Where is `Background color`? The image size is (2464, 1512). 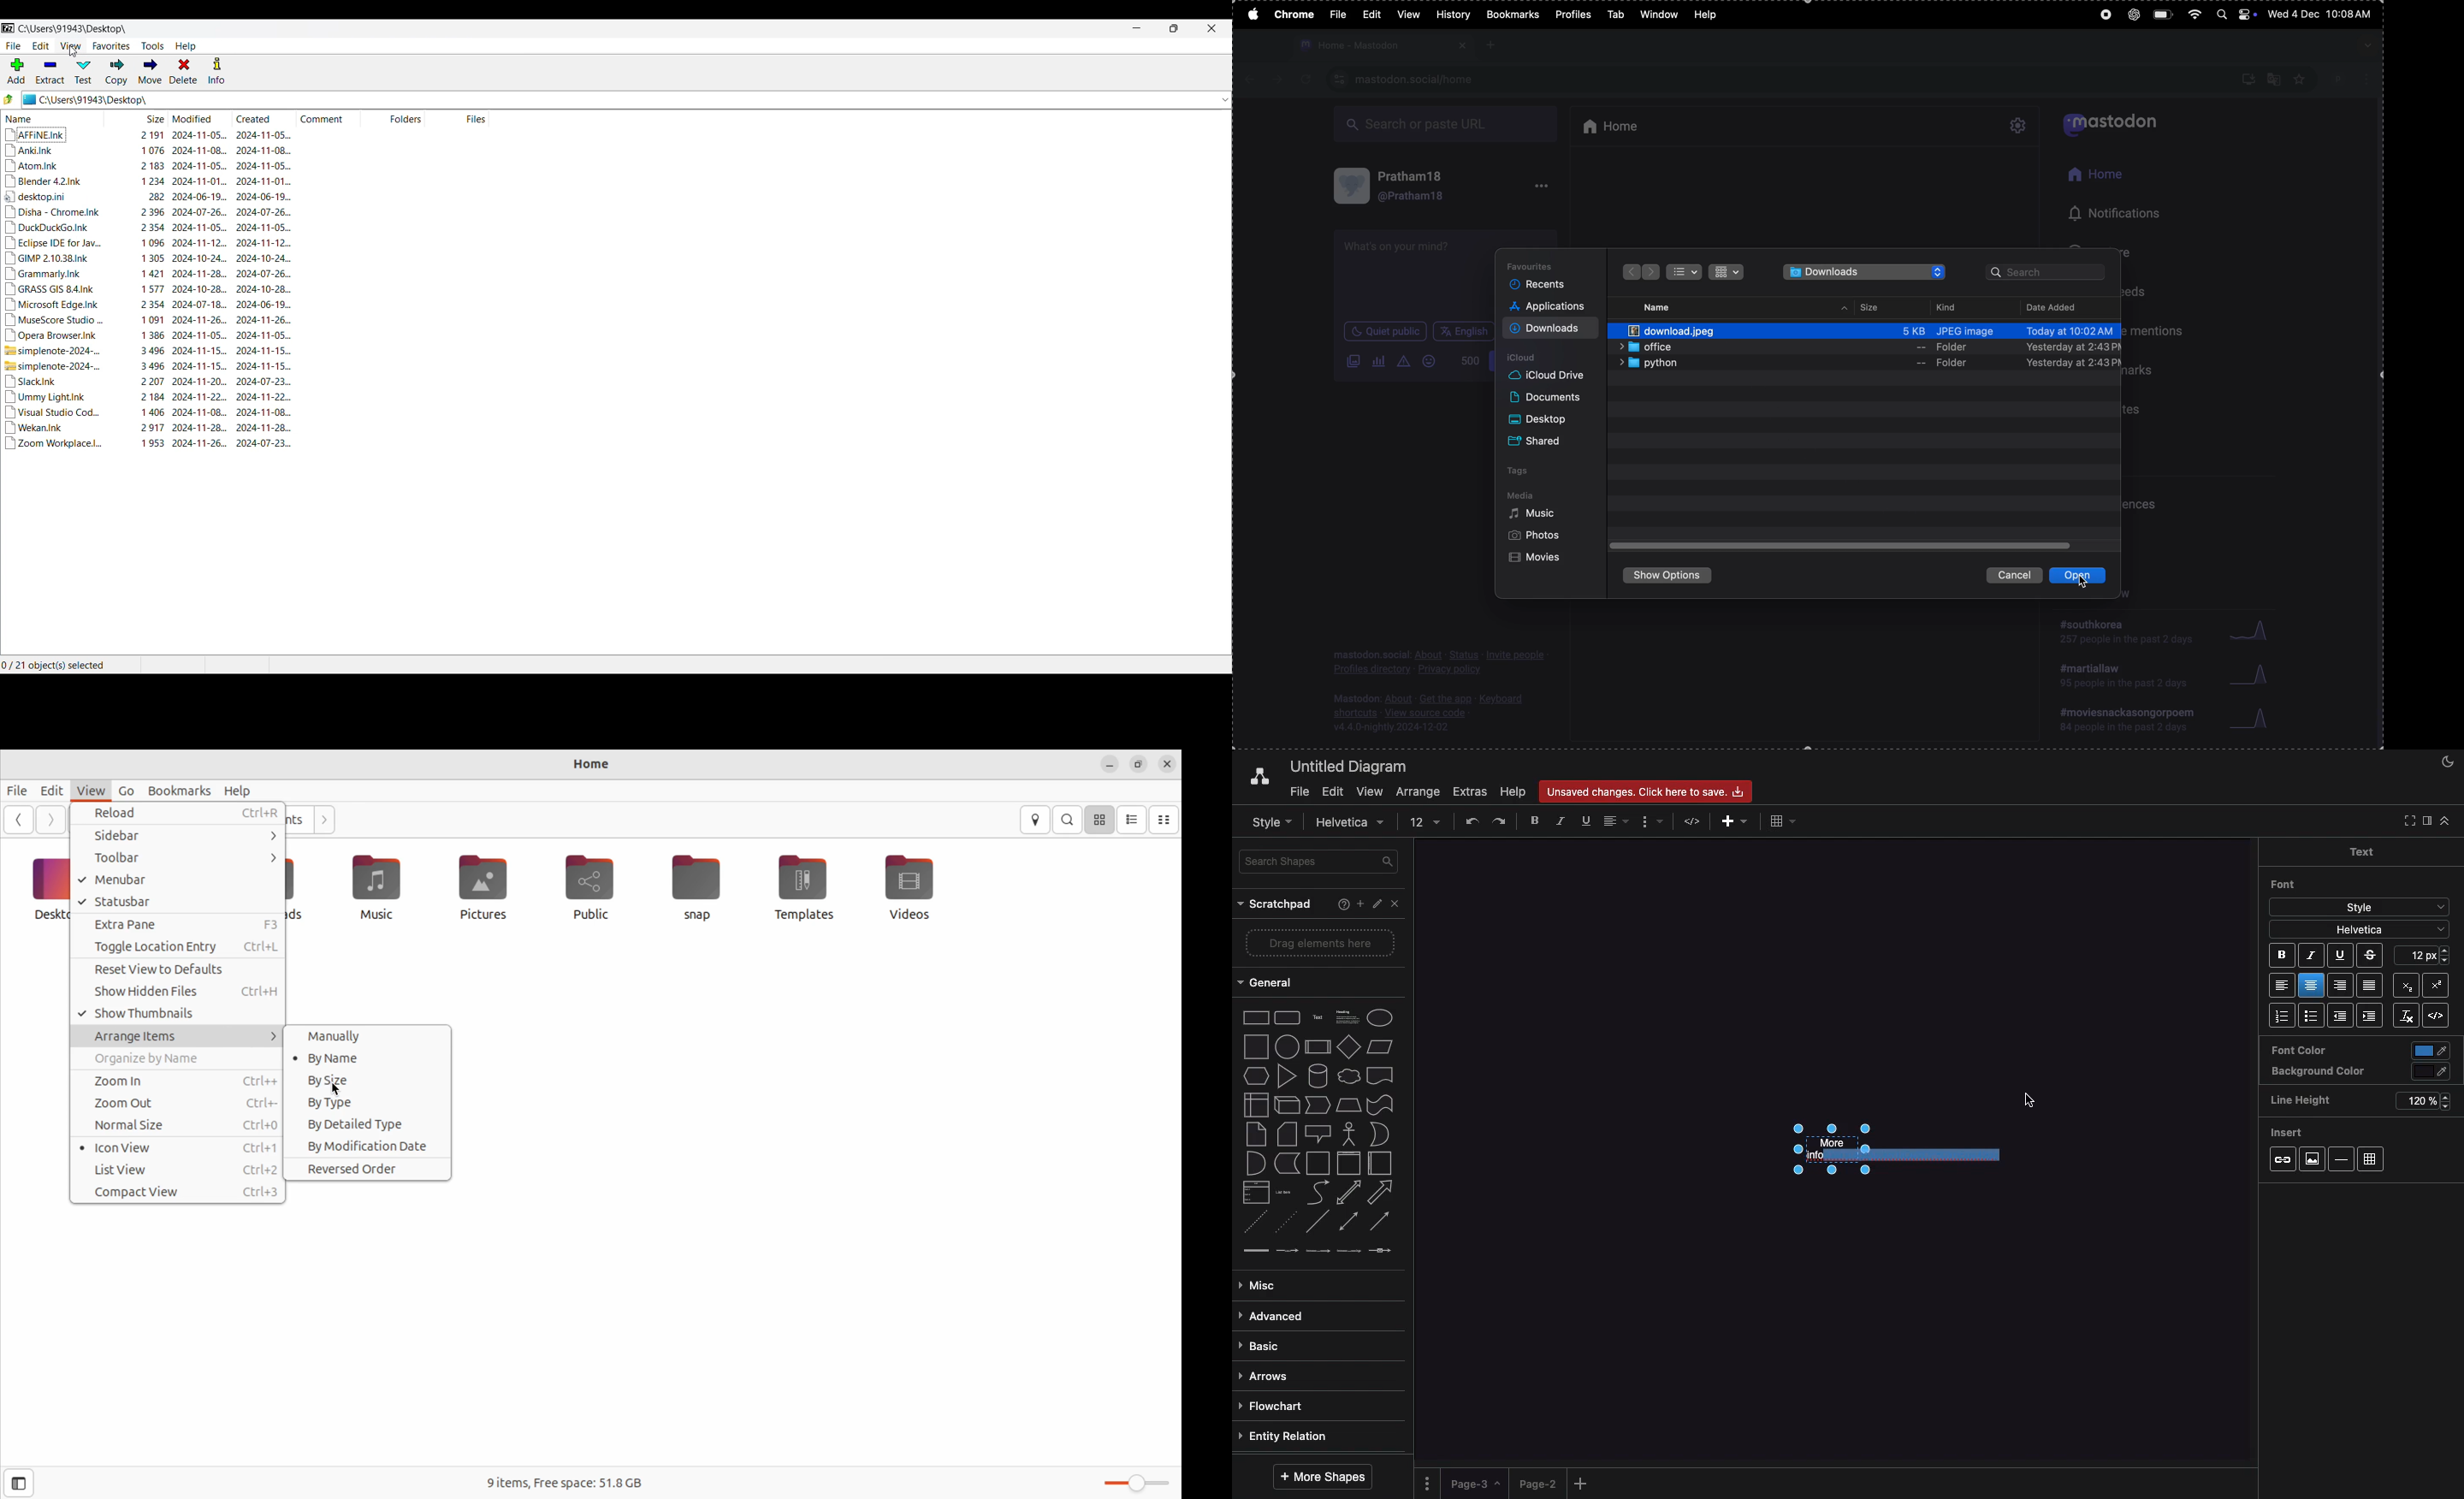 Background color is located at coordinates (2319, 1072).